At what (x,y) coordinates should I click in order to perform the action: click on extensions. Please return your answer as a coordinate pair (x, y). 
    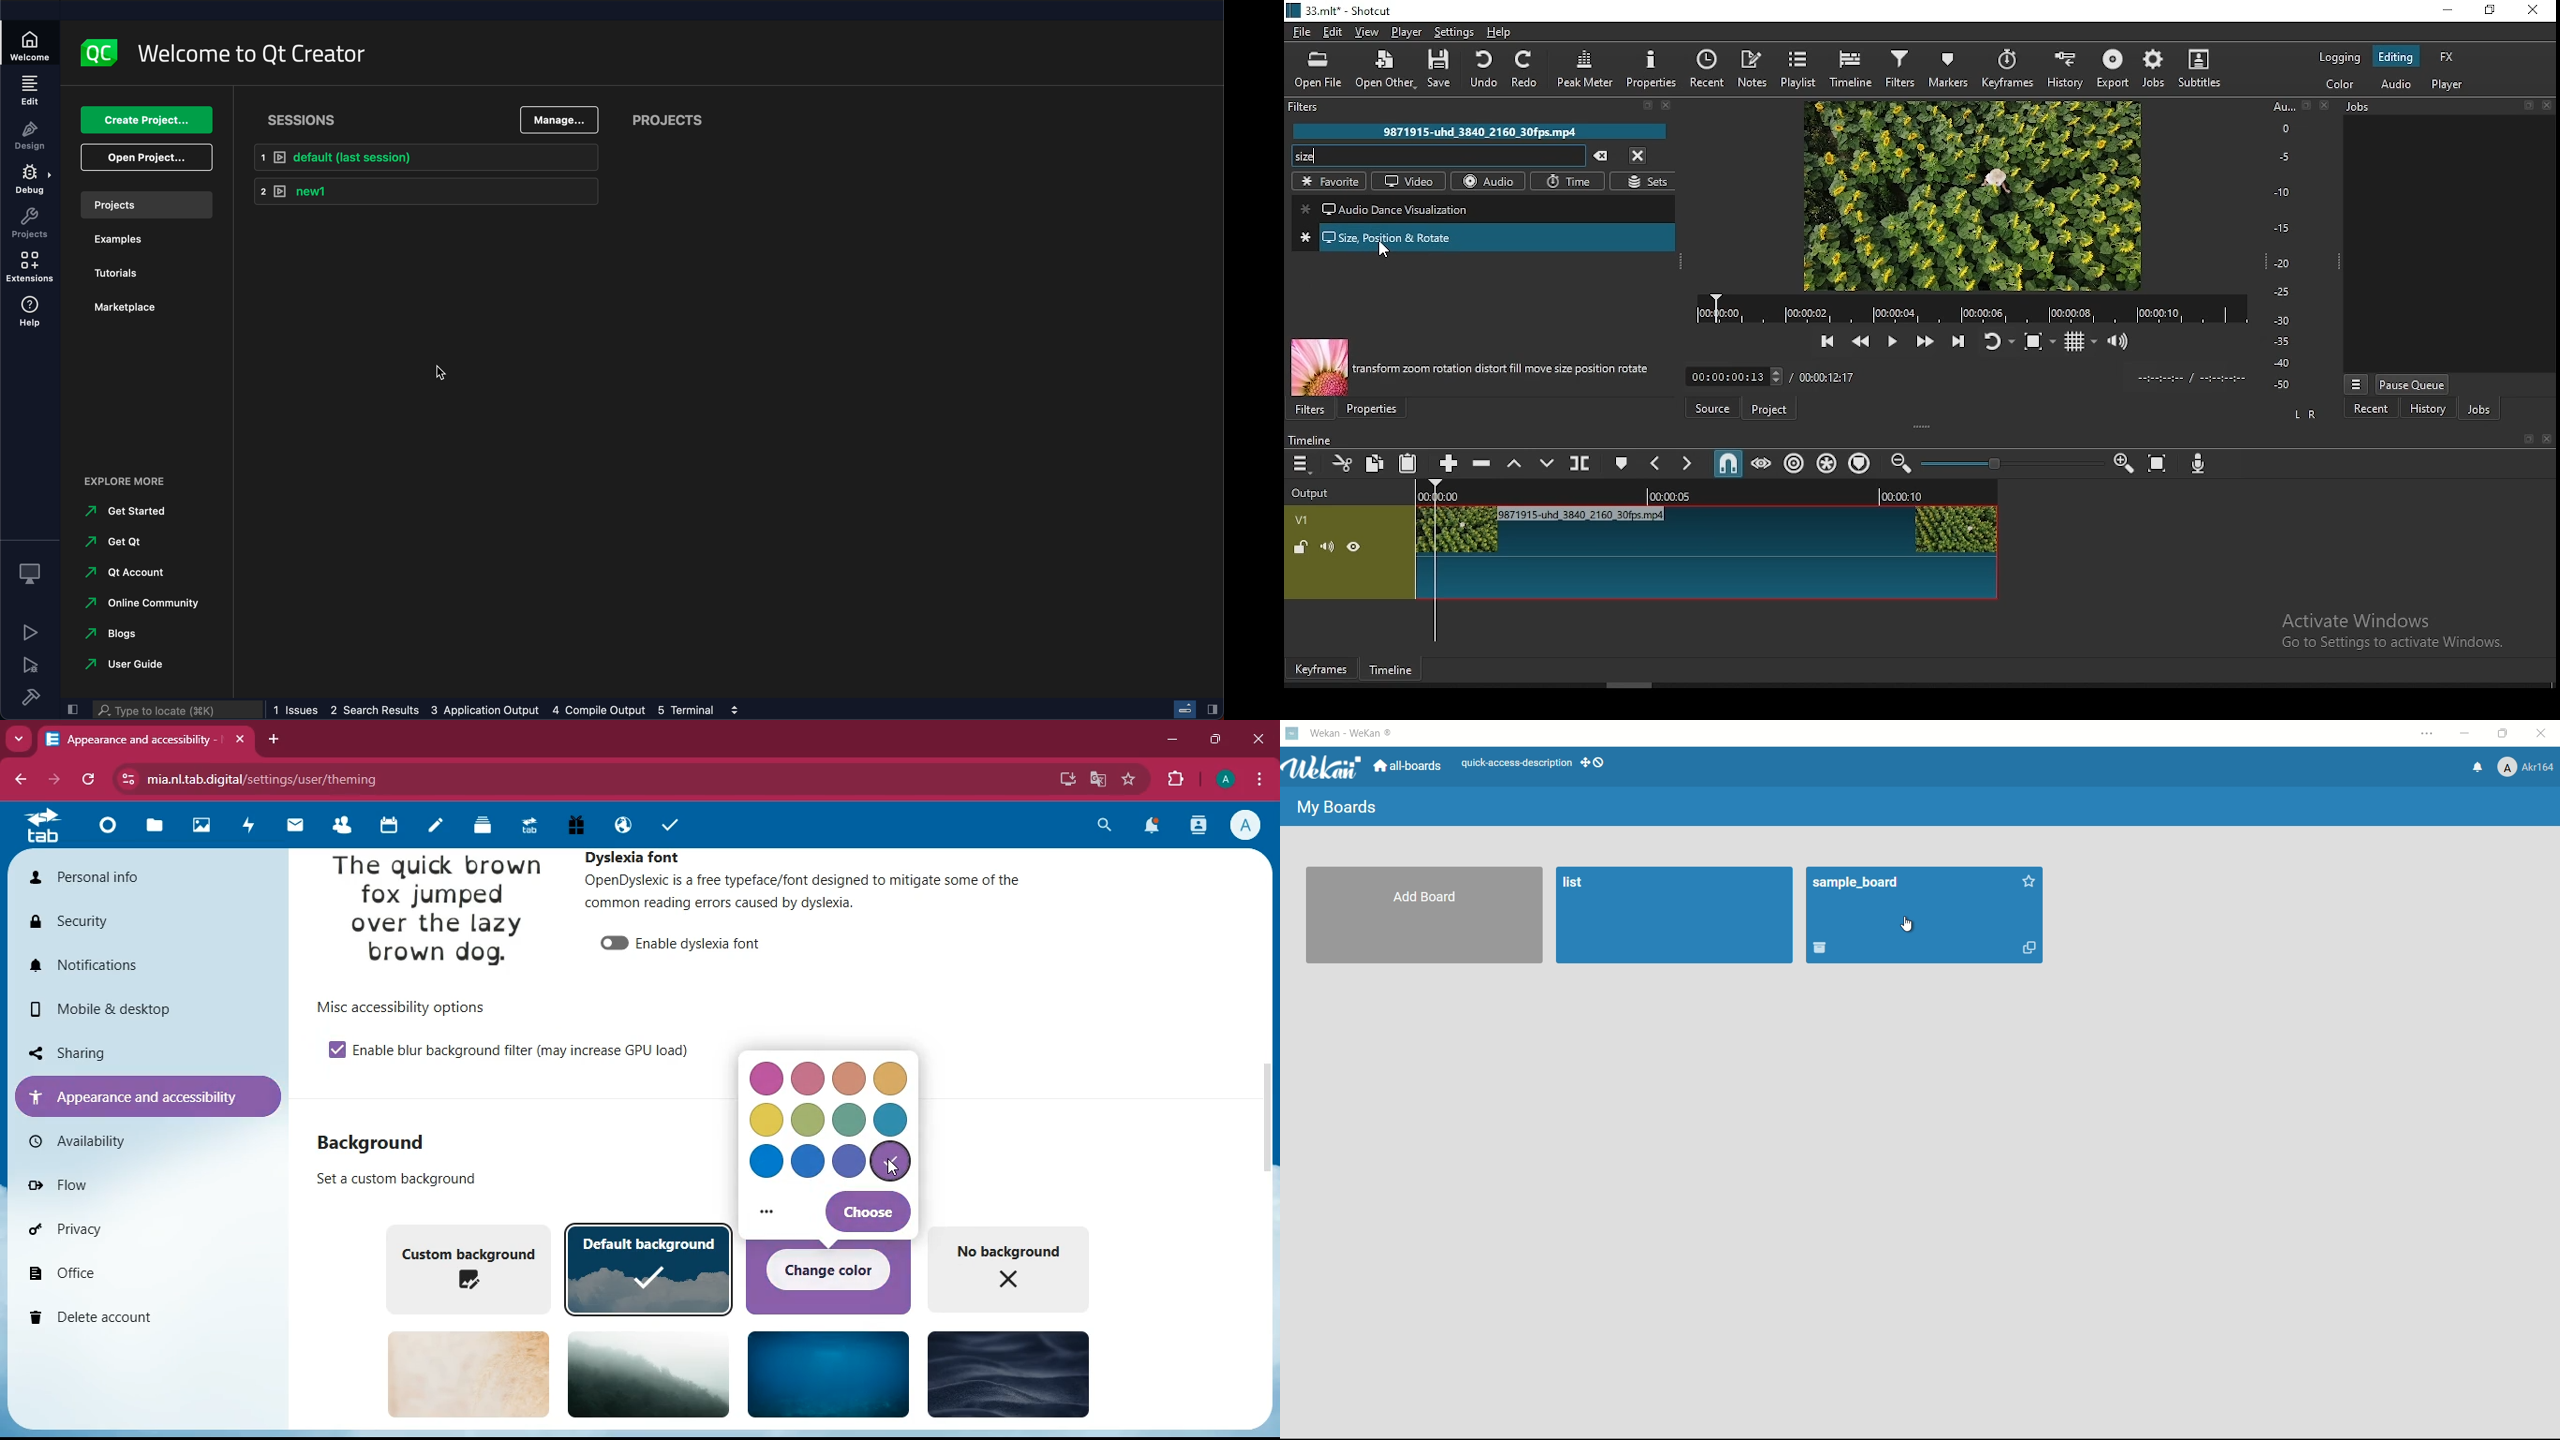
    Looking at the image, I should click on (1177, 777).